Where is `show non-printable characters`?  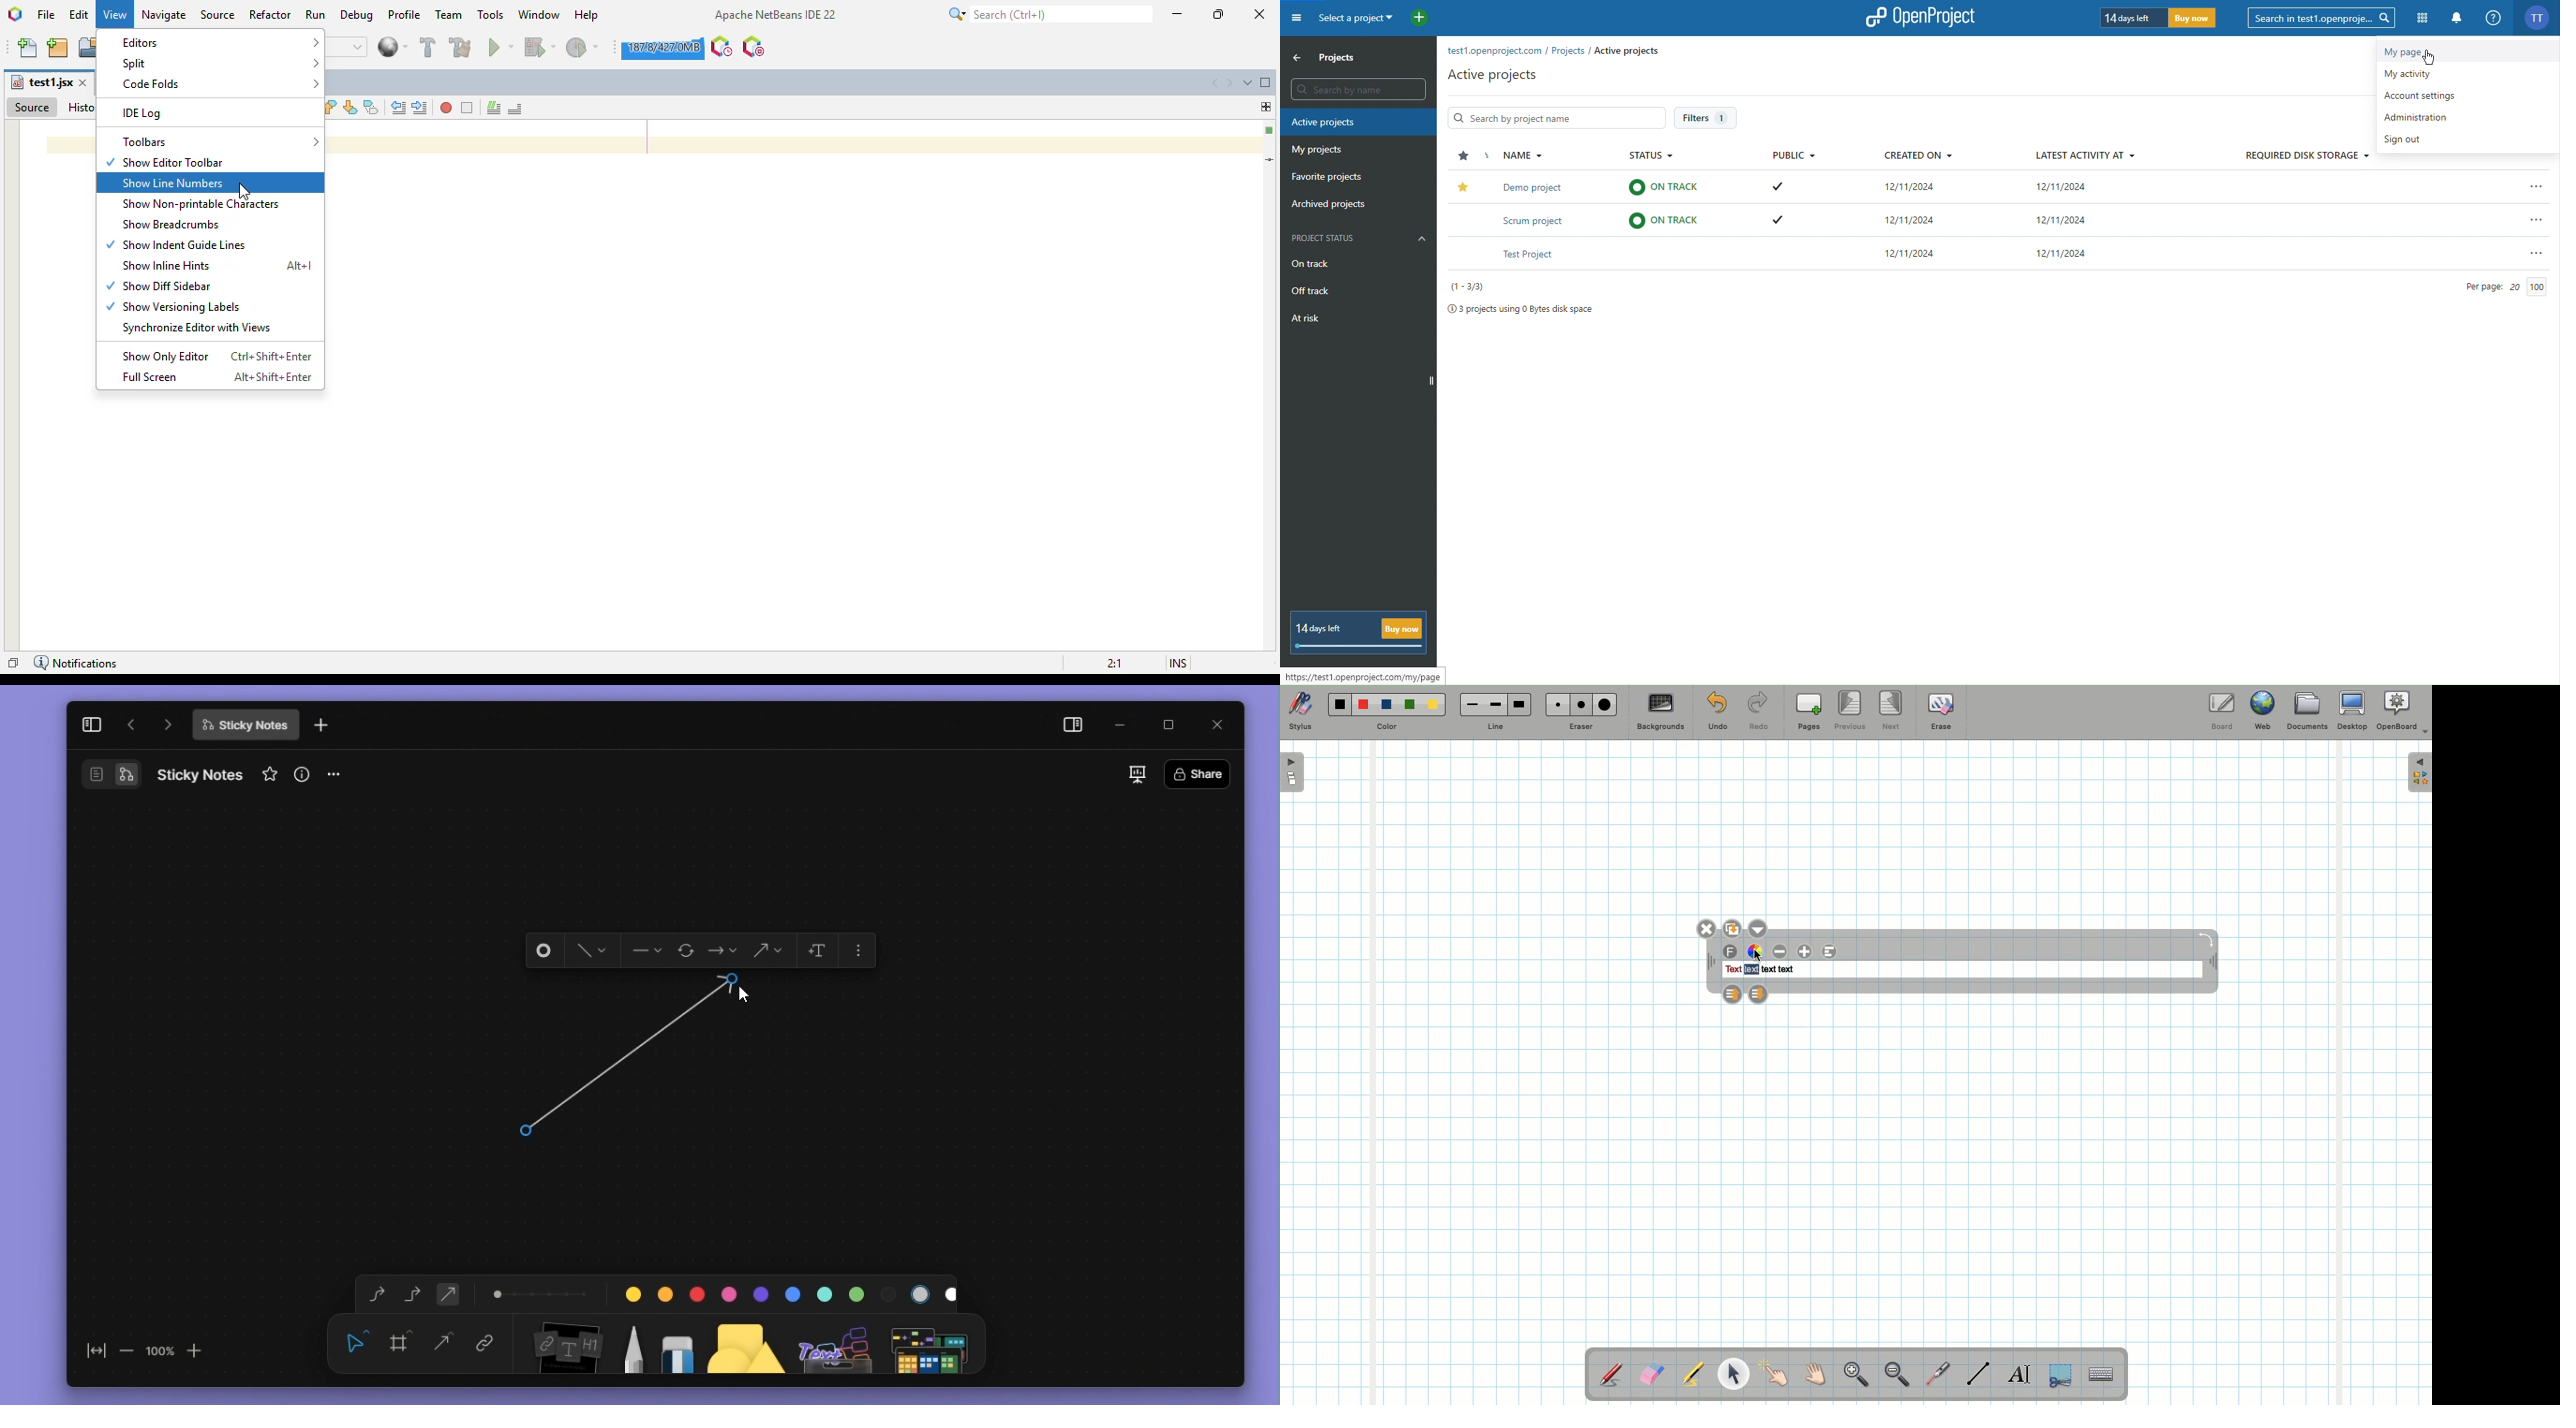
show non-printable characters is located at coordinates (200, 204).